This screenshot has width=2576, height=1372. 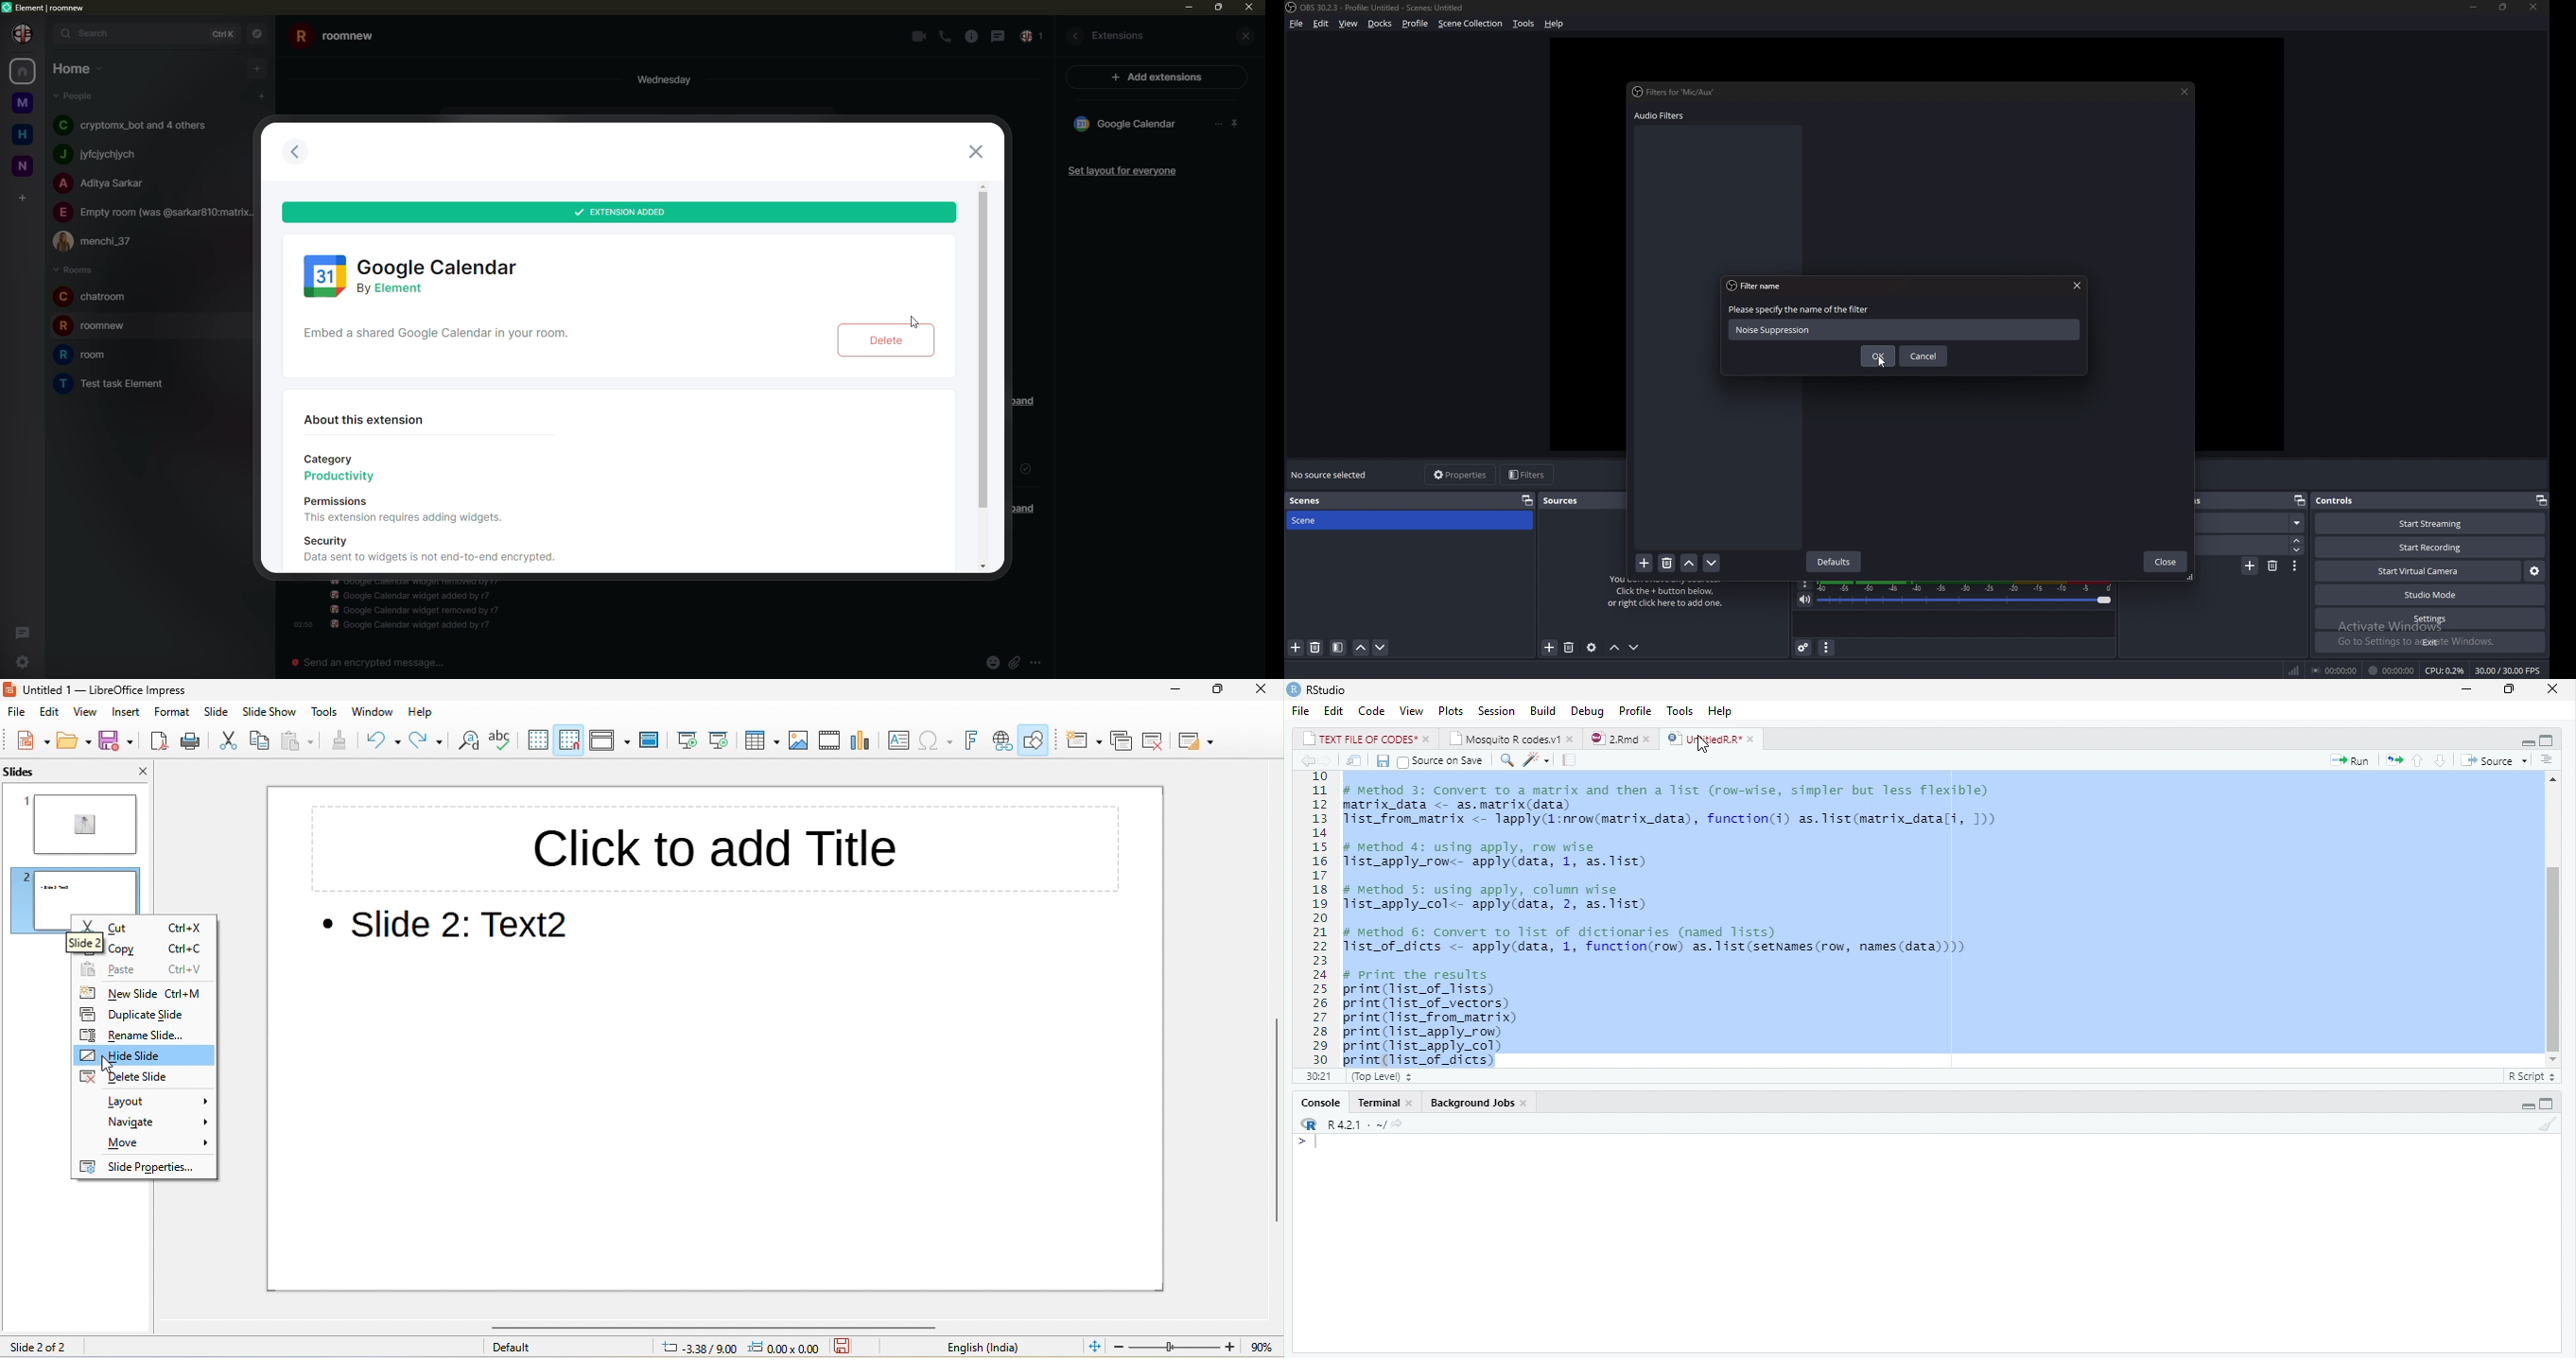 I want to click on please spceify the name of the filter, so click(x=1798, y=310).